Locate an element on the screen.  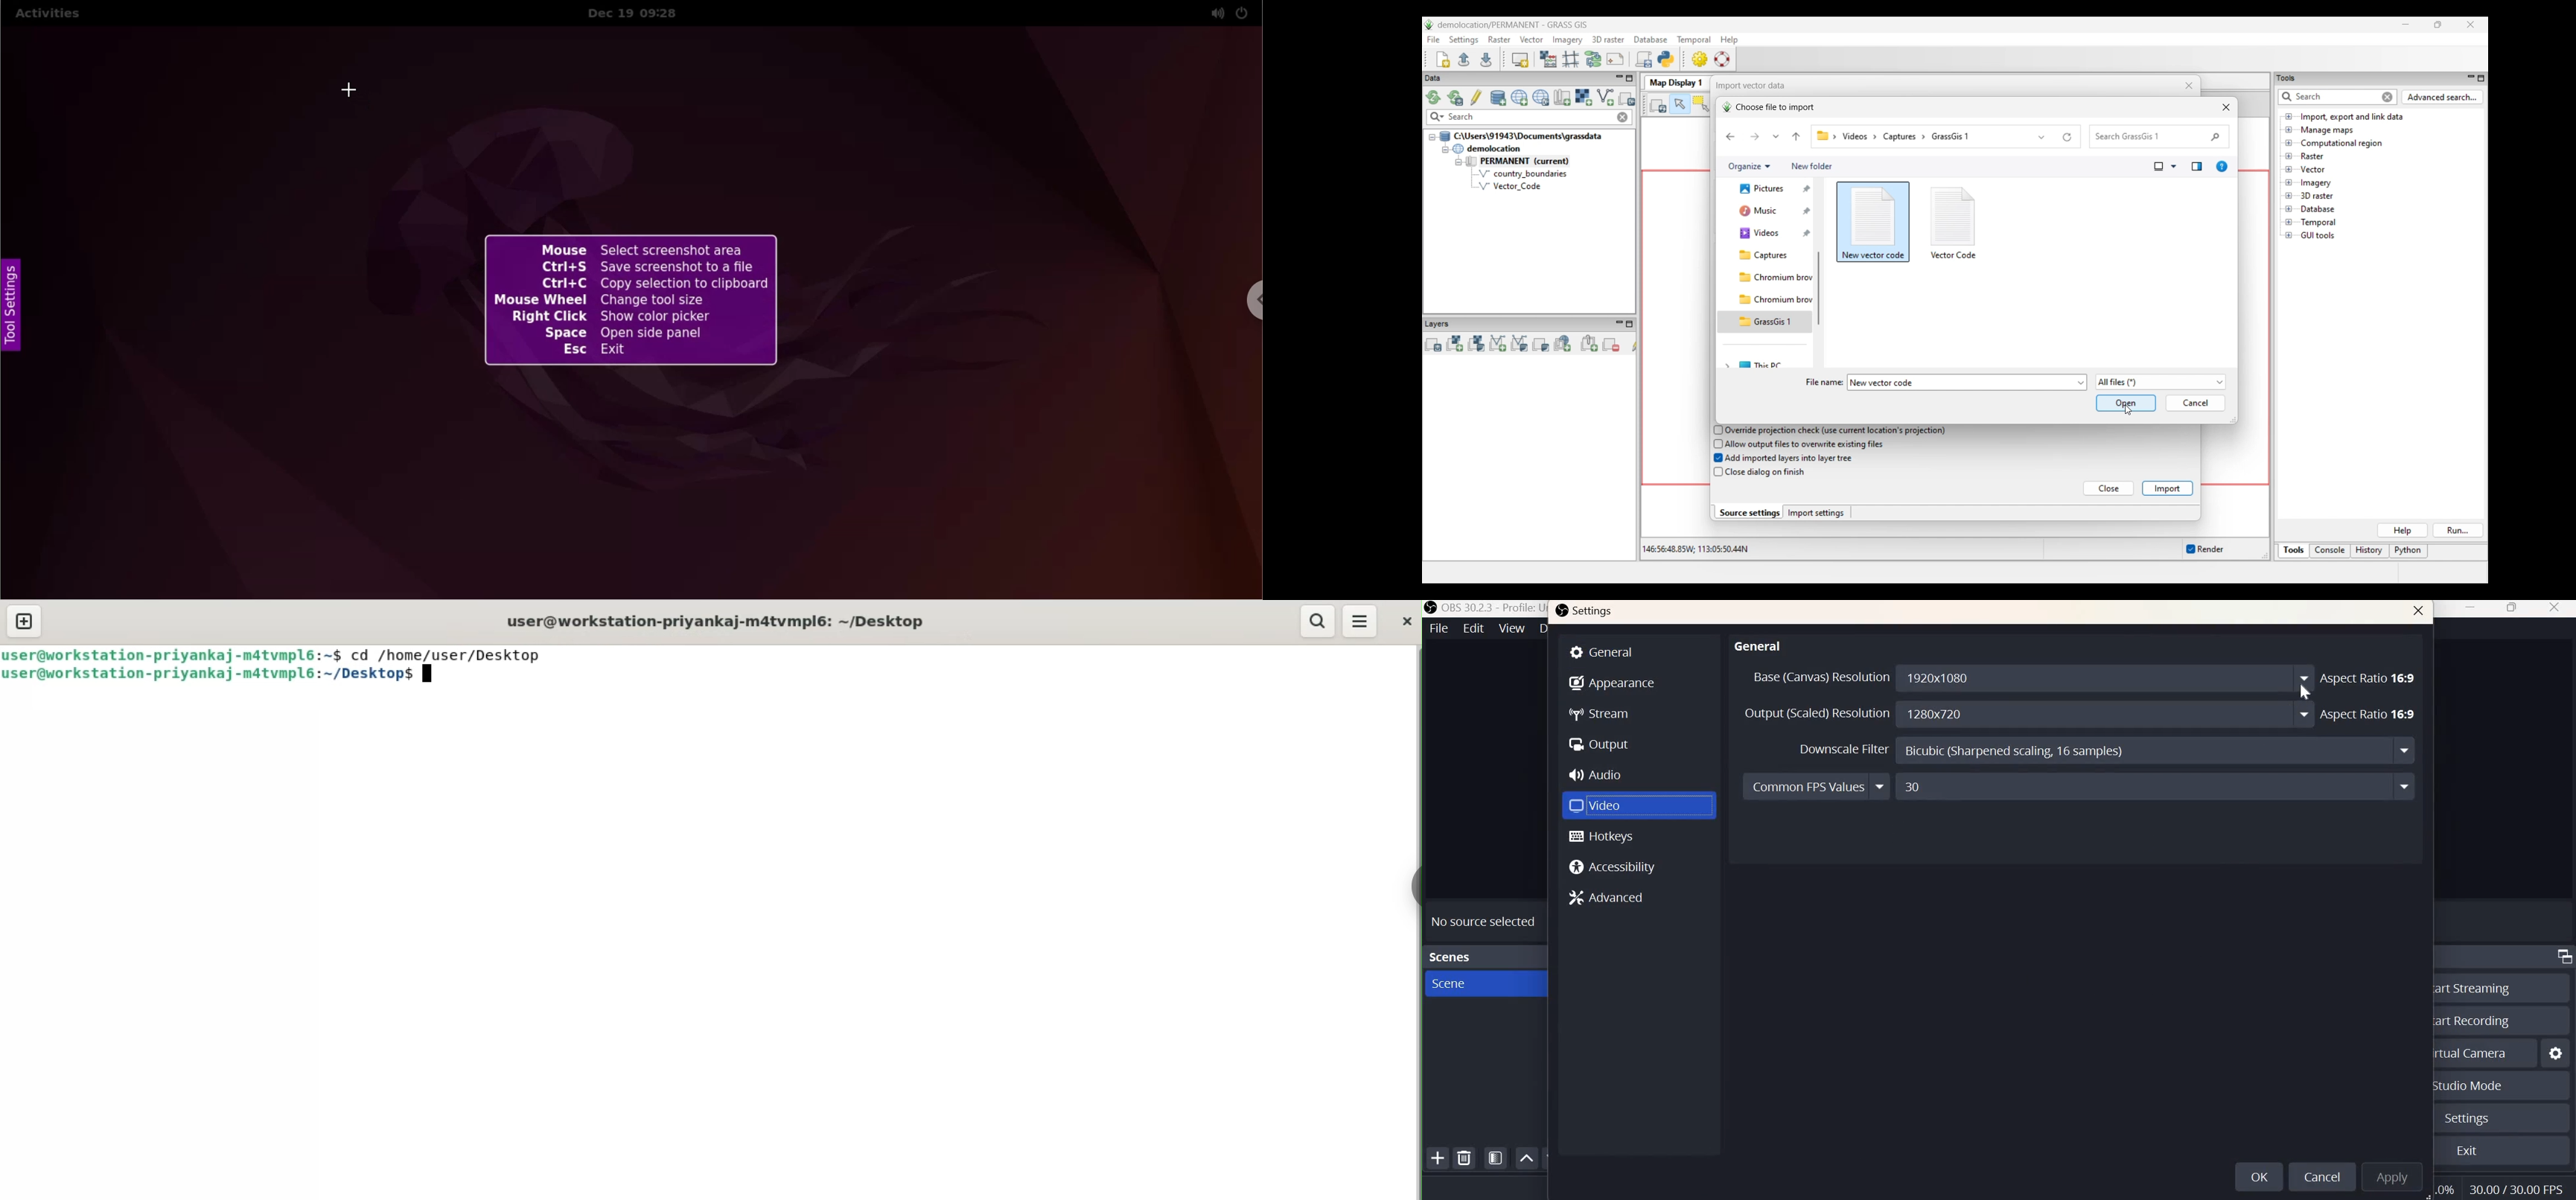
OBS 30.2.3 - Profile:  is located at coordinates (1480, 608).